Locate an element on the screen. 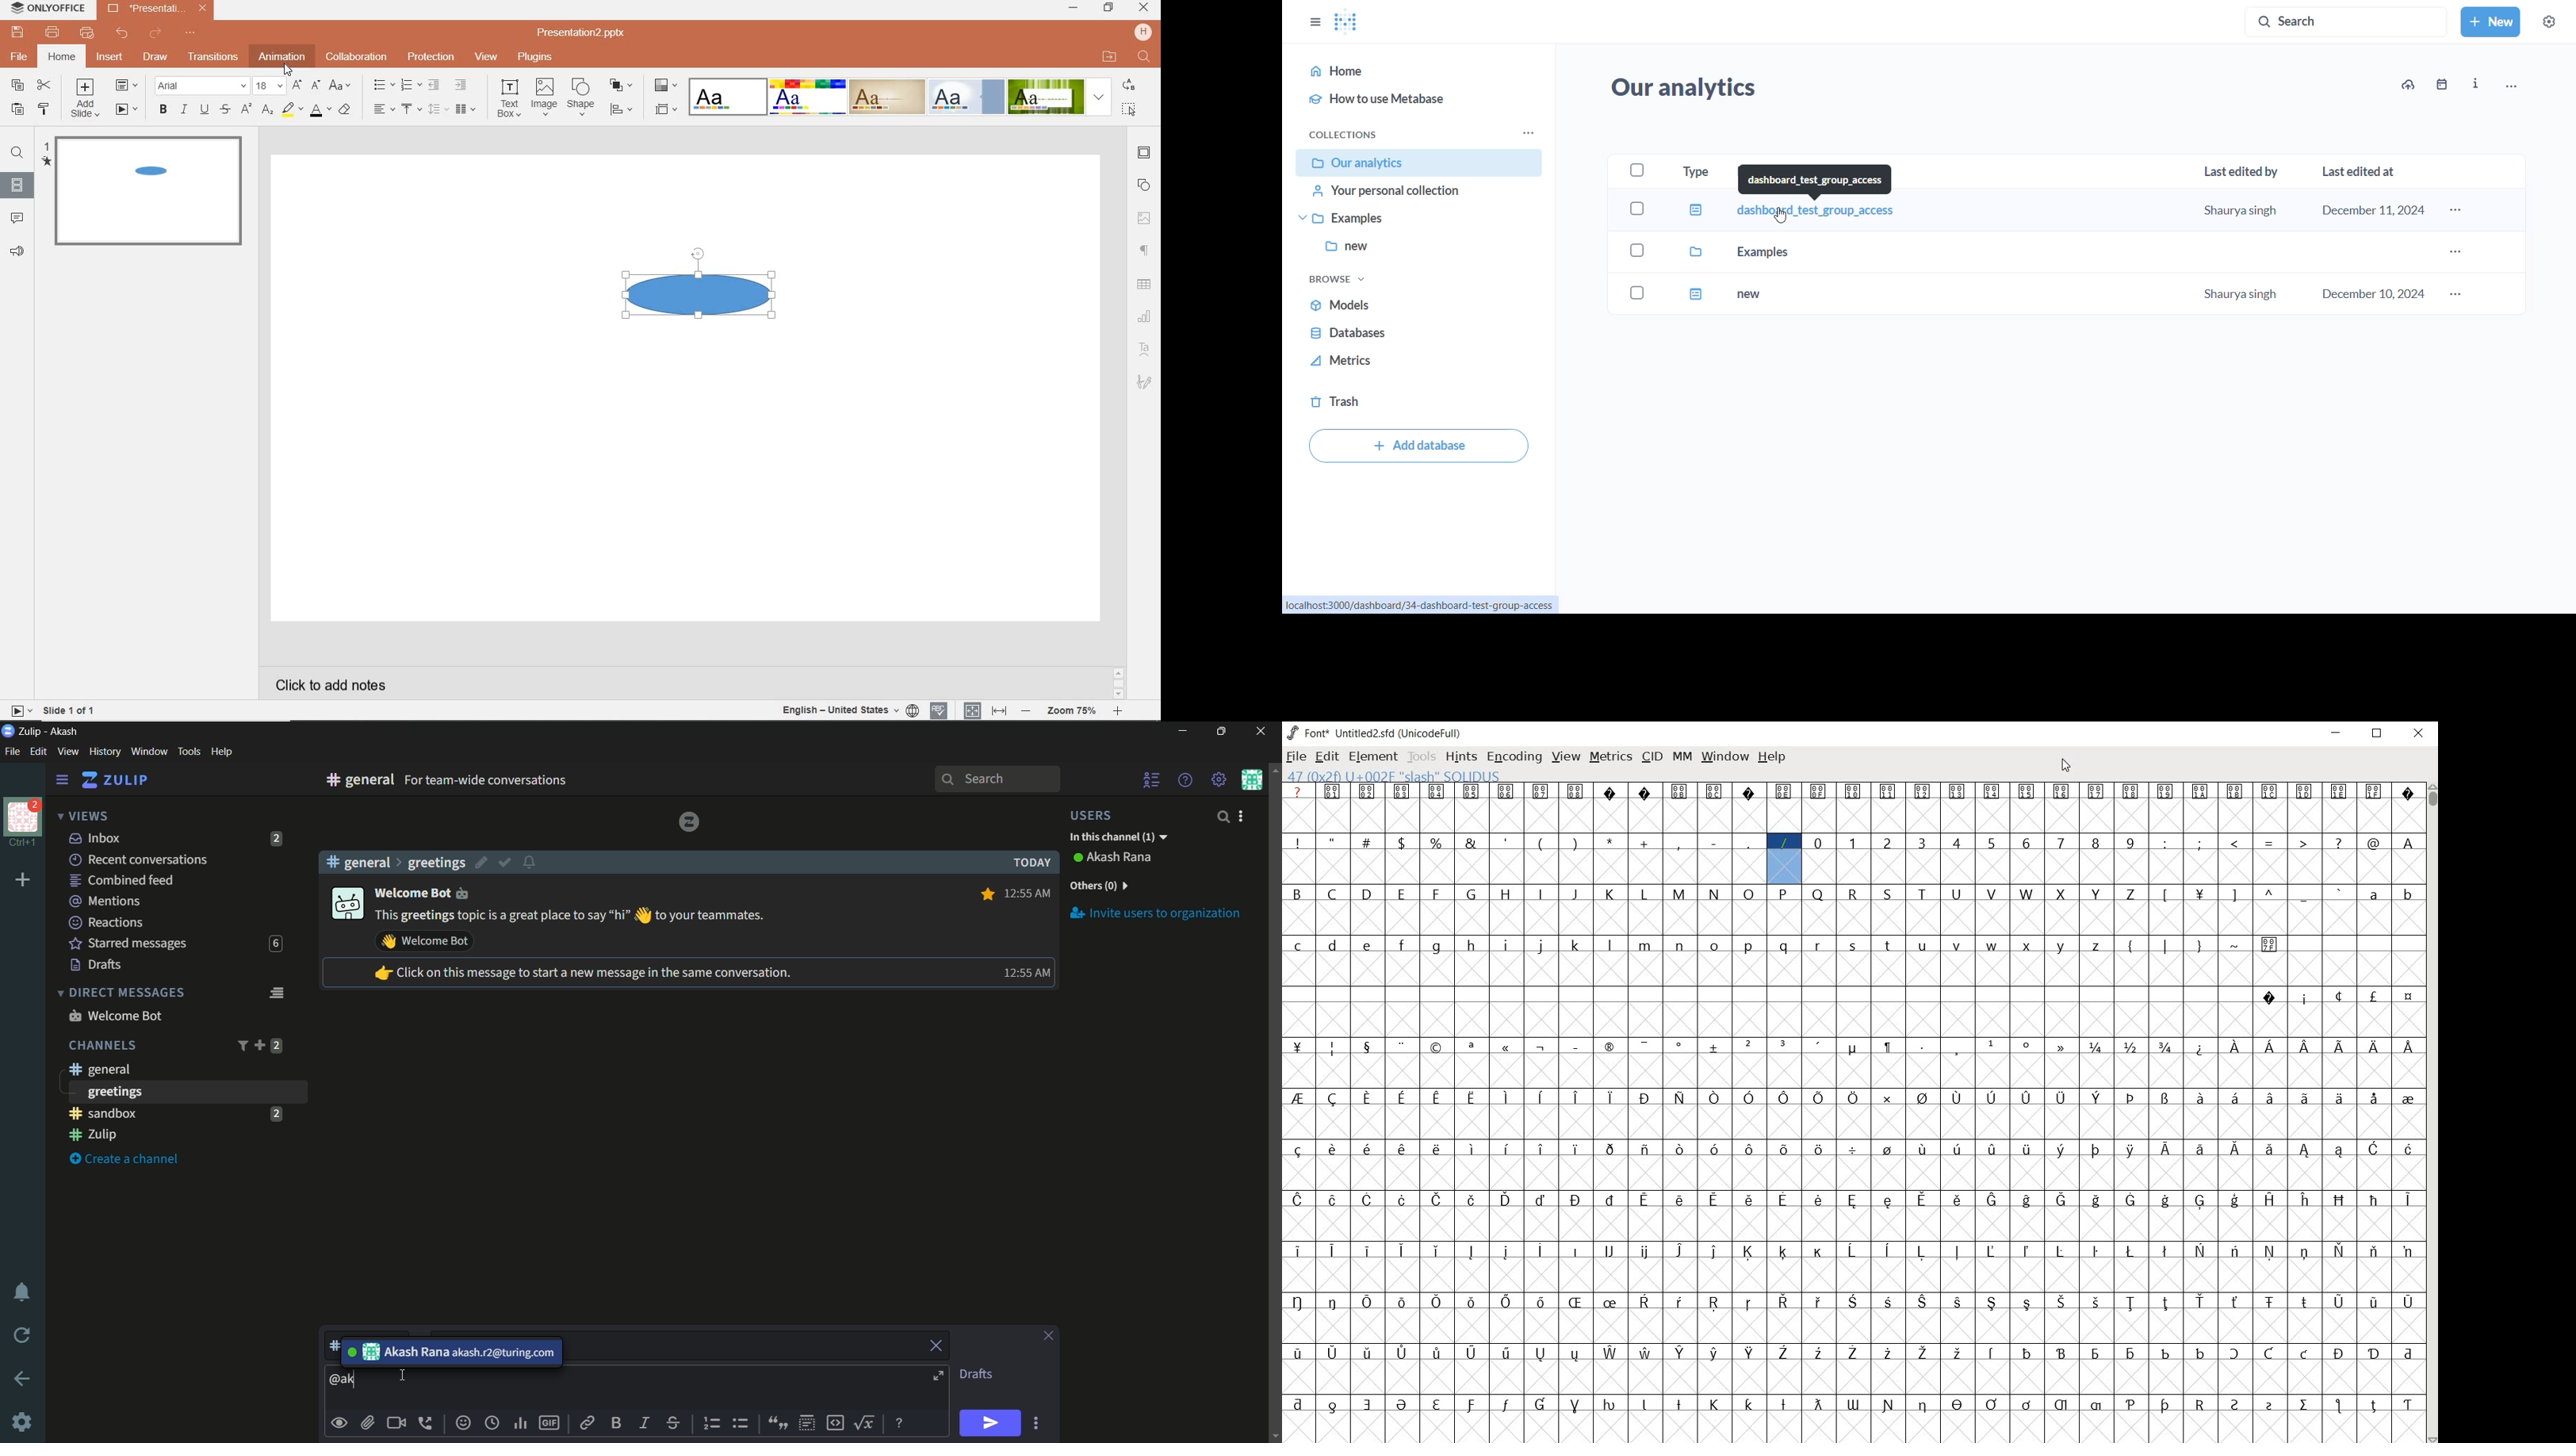 This screenshot has width=2576, height=1456. glyph is located at coordinates (2374, 895).